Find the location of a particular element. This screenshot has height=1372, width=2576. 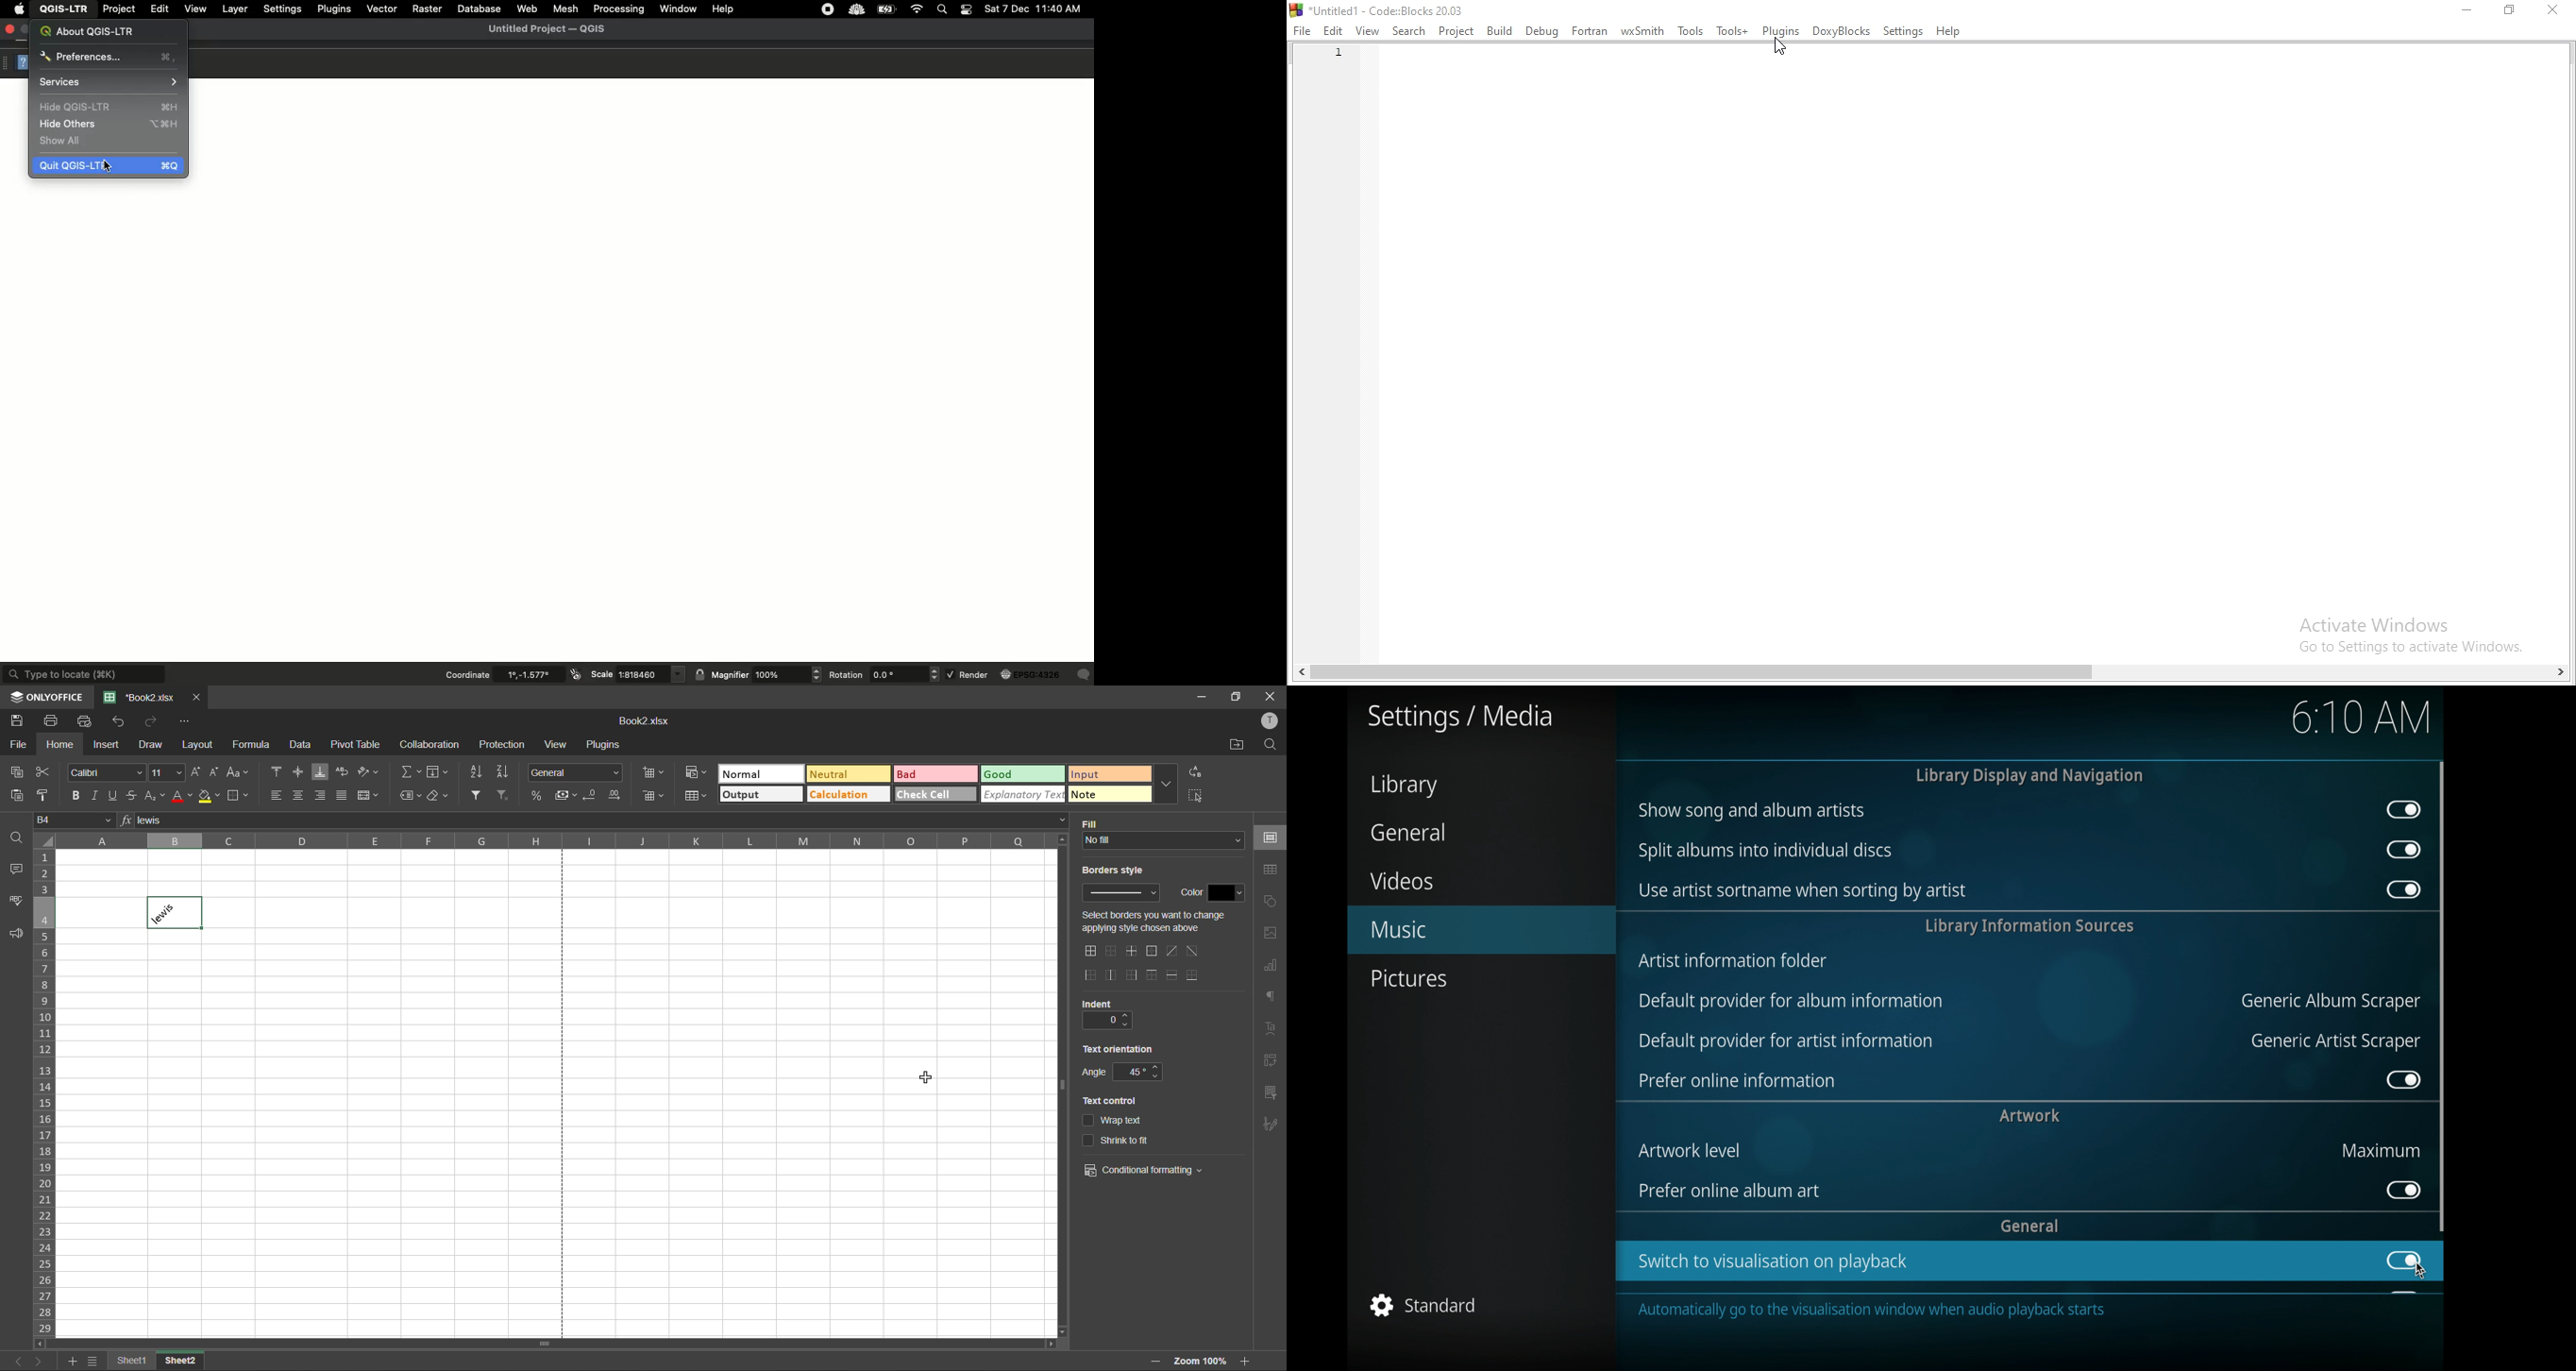

row numbers is located at coordinates (45, 1089).